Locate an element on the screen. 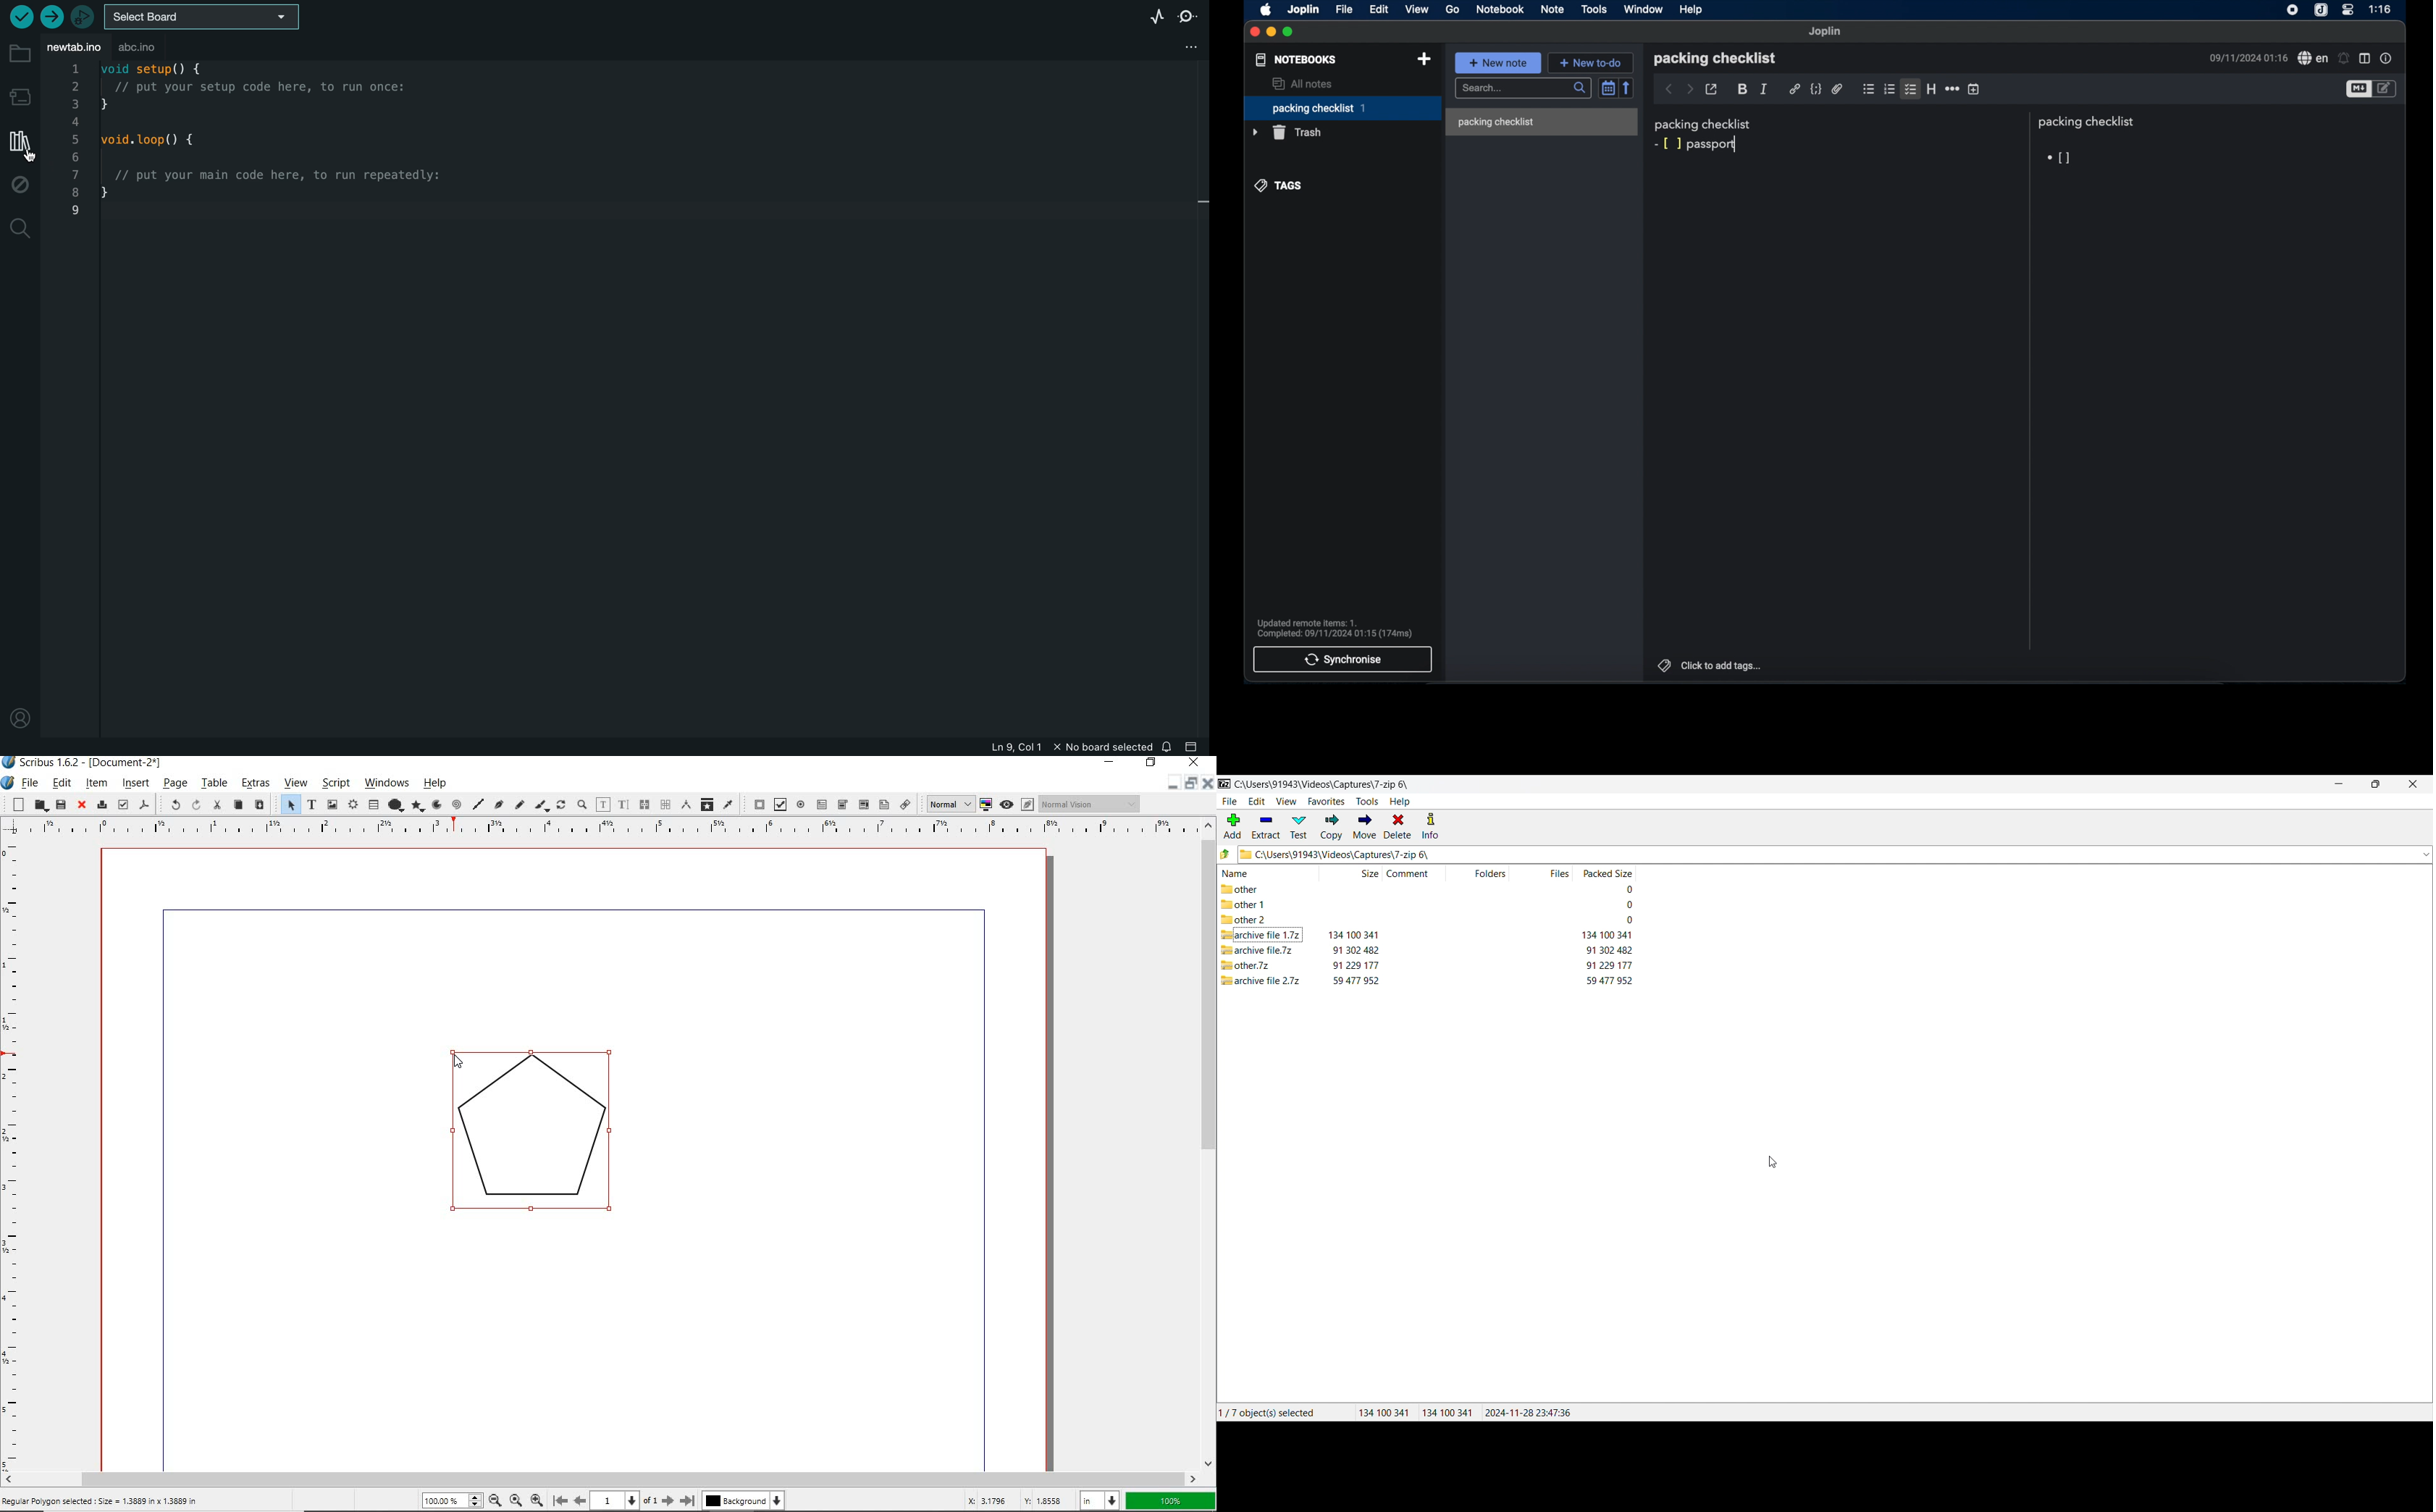 The height and width of the screenshot is (1512, 2436). minimize is located at coordinates (1271, 32).